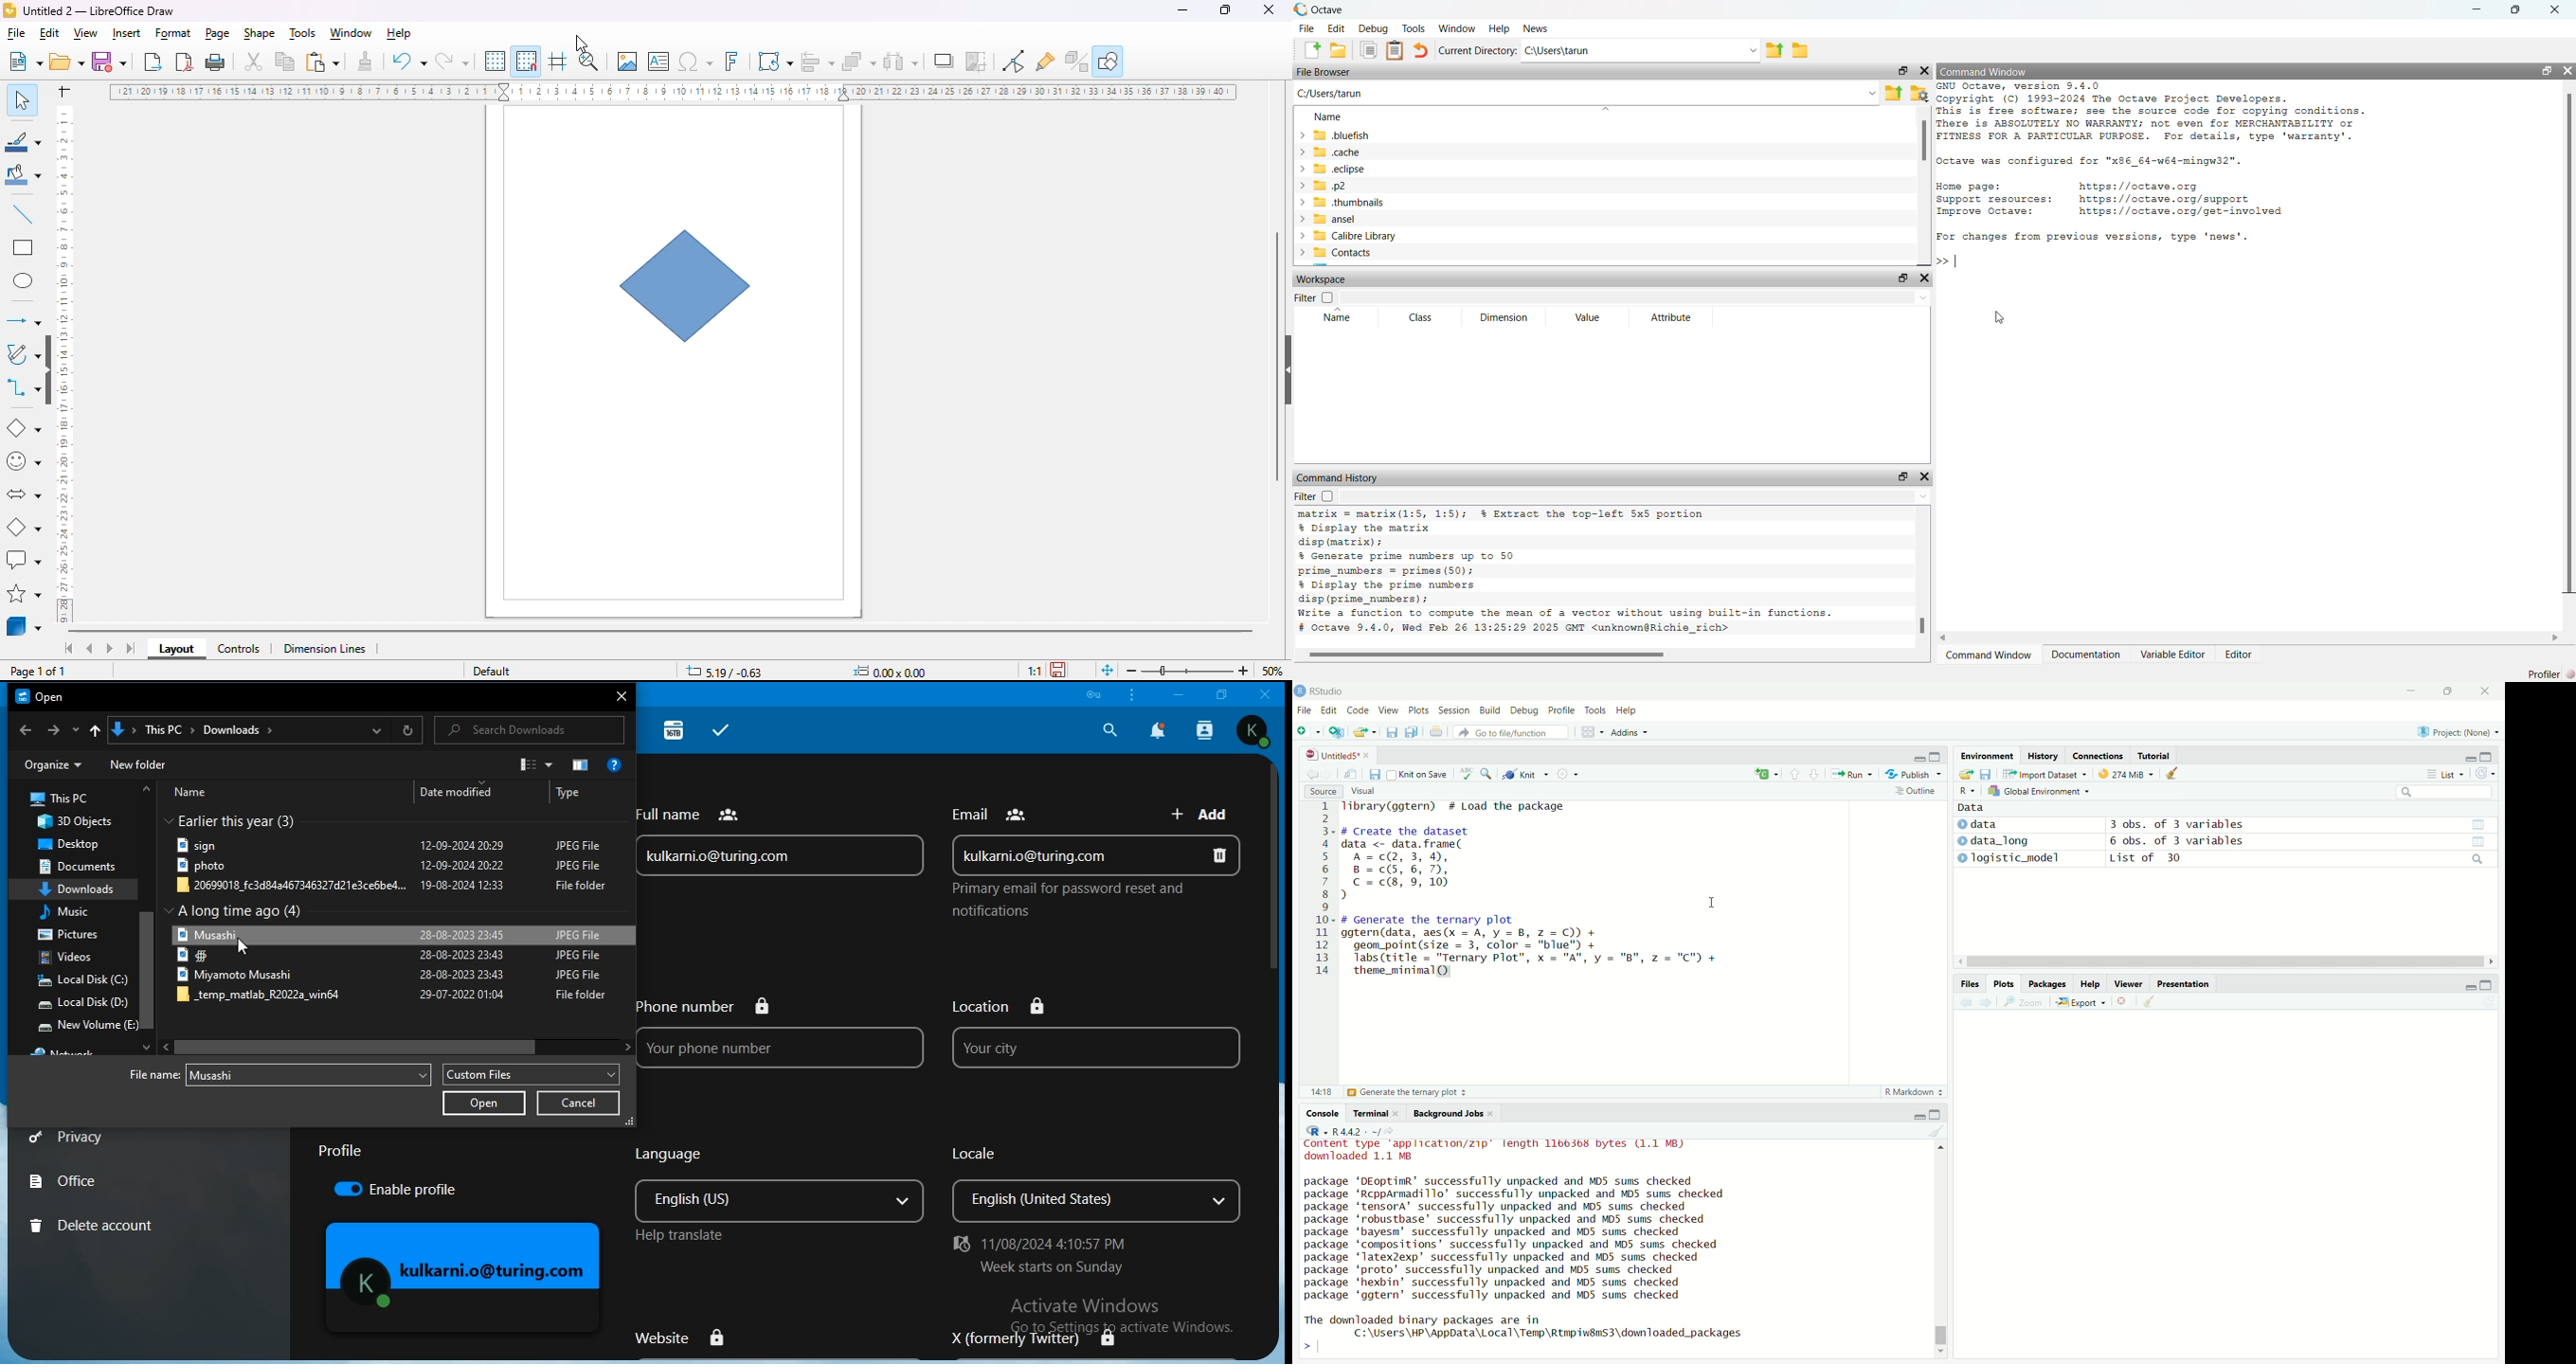 This screenshot has height=1372, width=2576. I want to click on clear, so click(2148, 1001).